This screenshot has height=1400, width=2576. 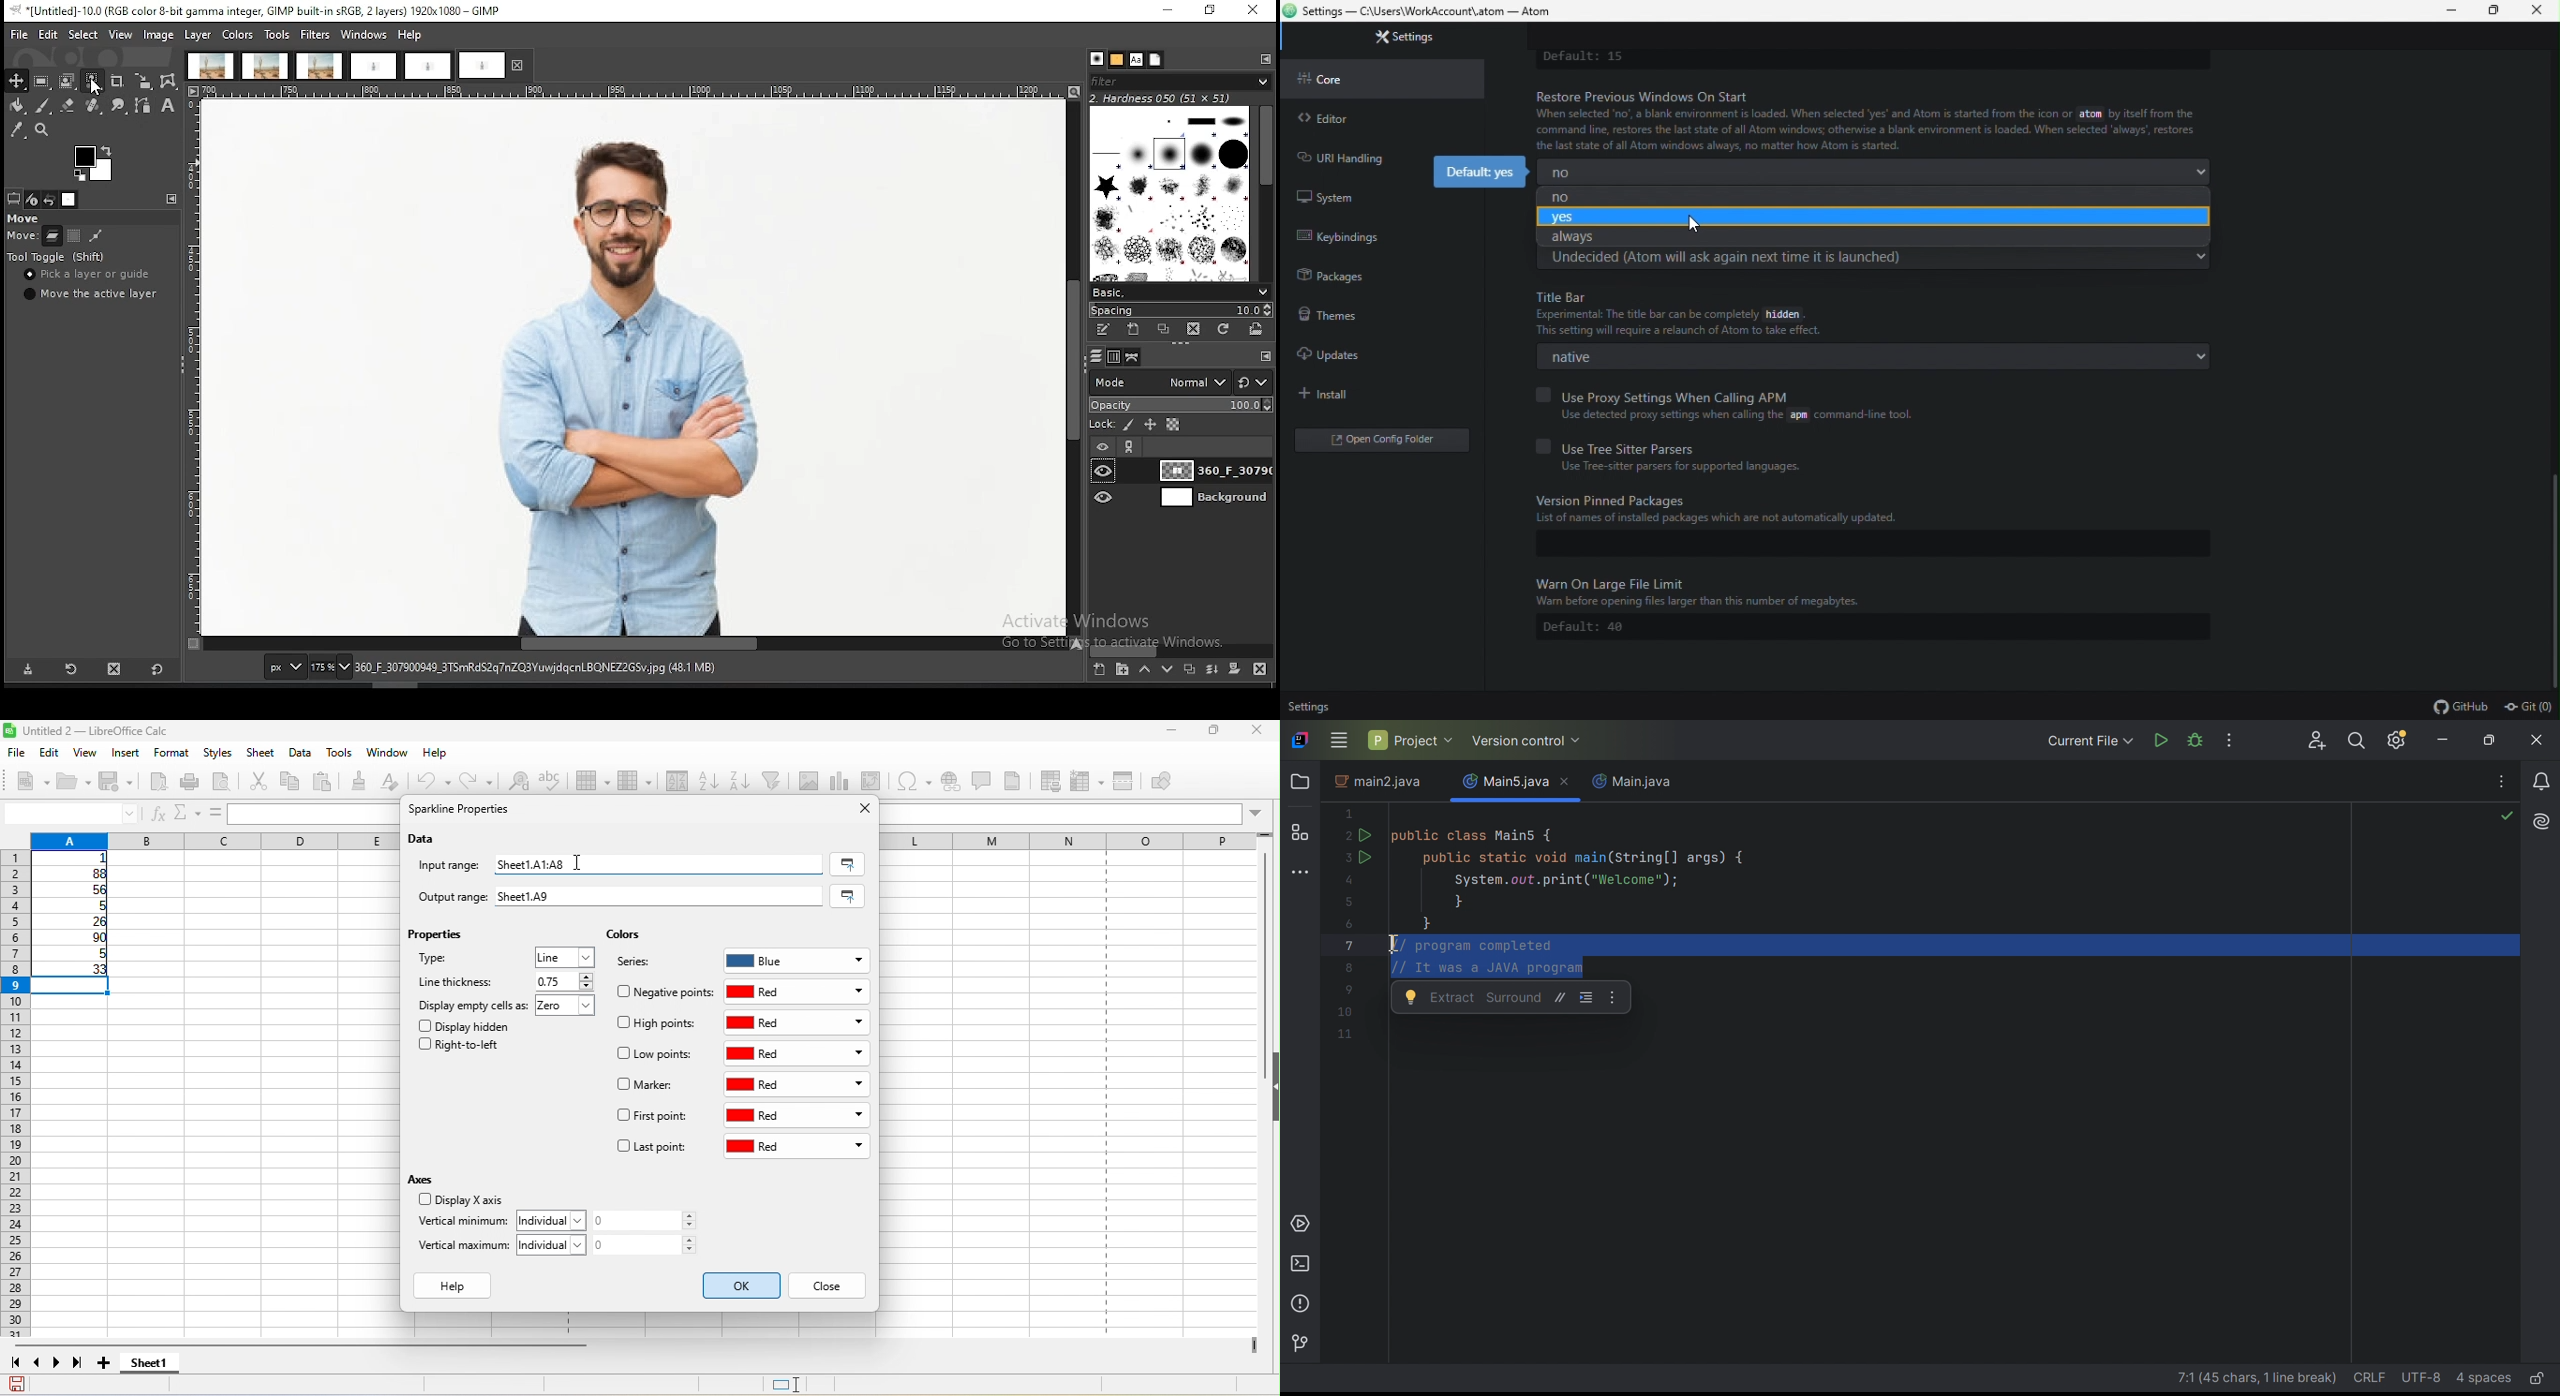 What do you see at coordinates (954, 784) in the screenshot?
I see `hyperlink` at bounding box center [954, 784].